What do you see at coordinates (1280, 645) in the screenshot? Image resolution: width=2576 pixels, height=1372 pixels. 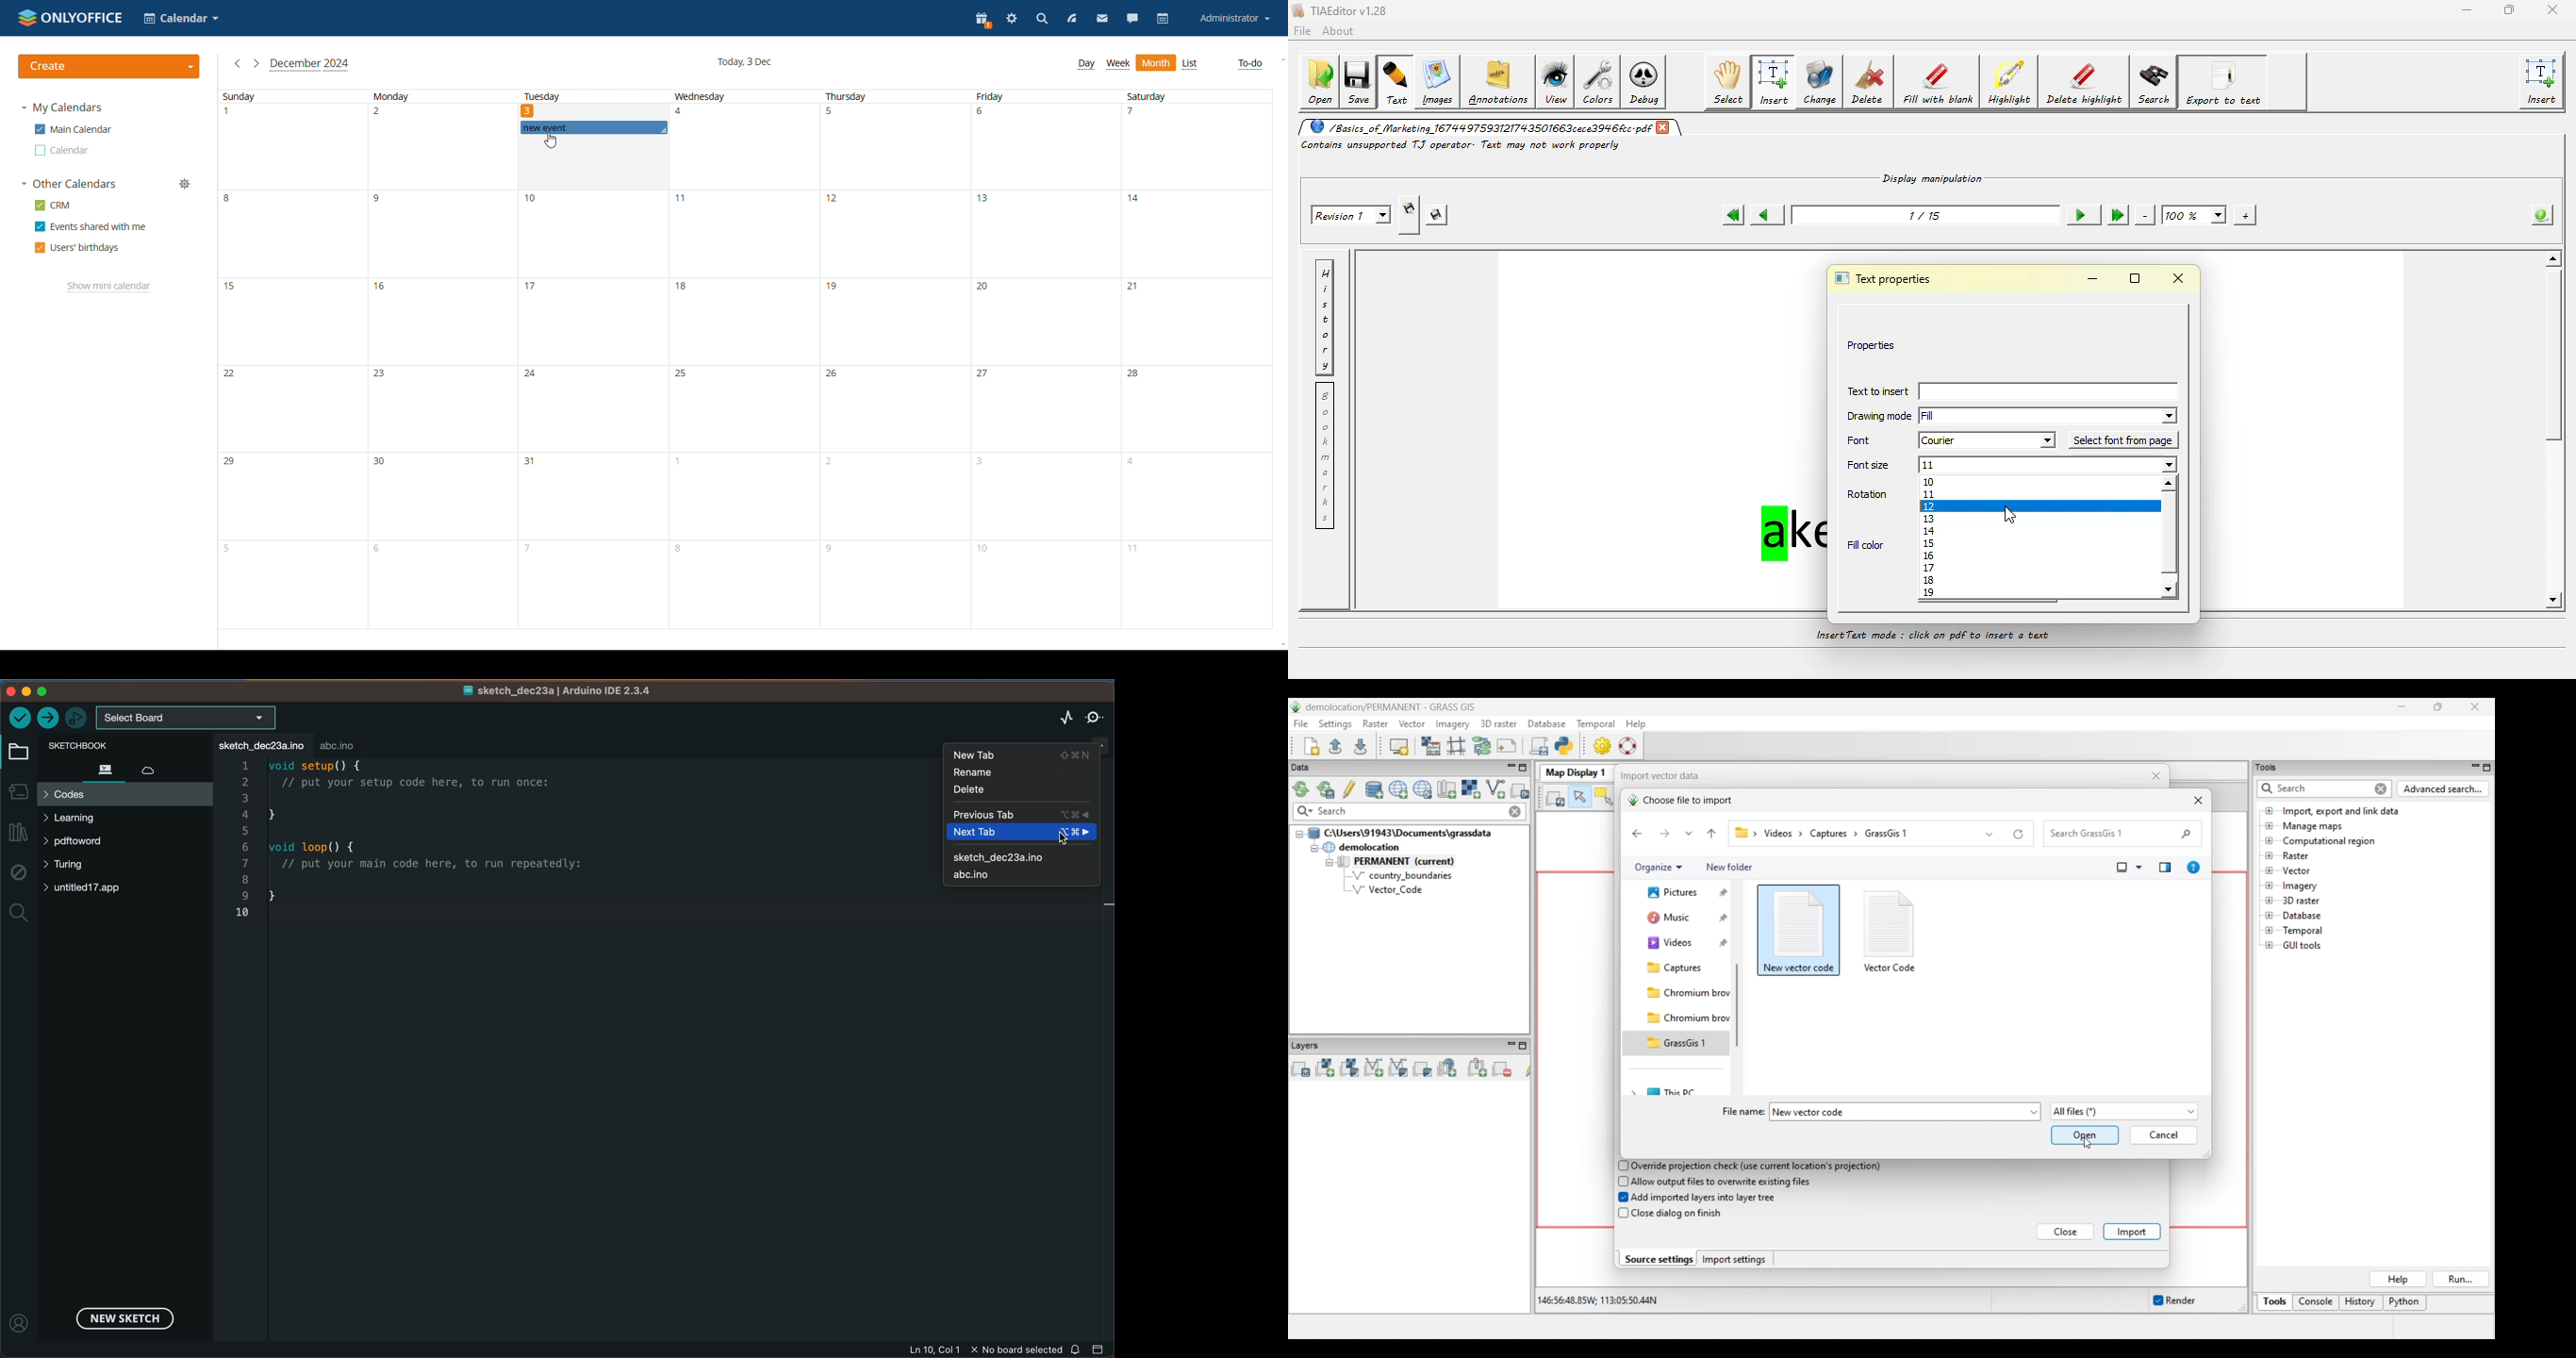 I see `scroll down` at bounding box center [1280, 645].